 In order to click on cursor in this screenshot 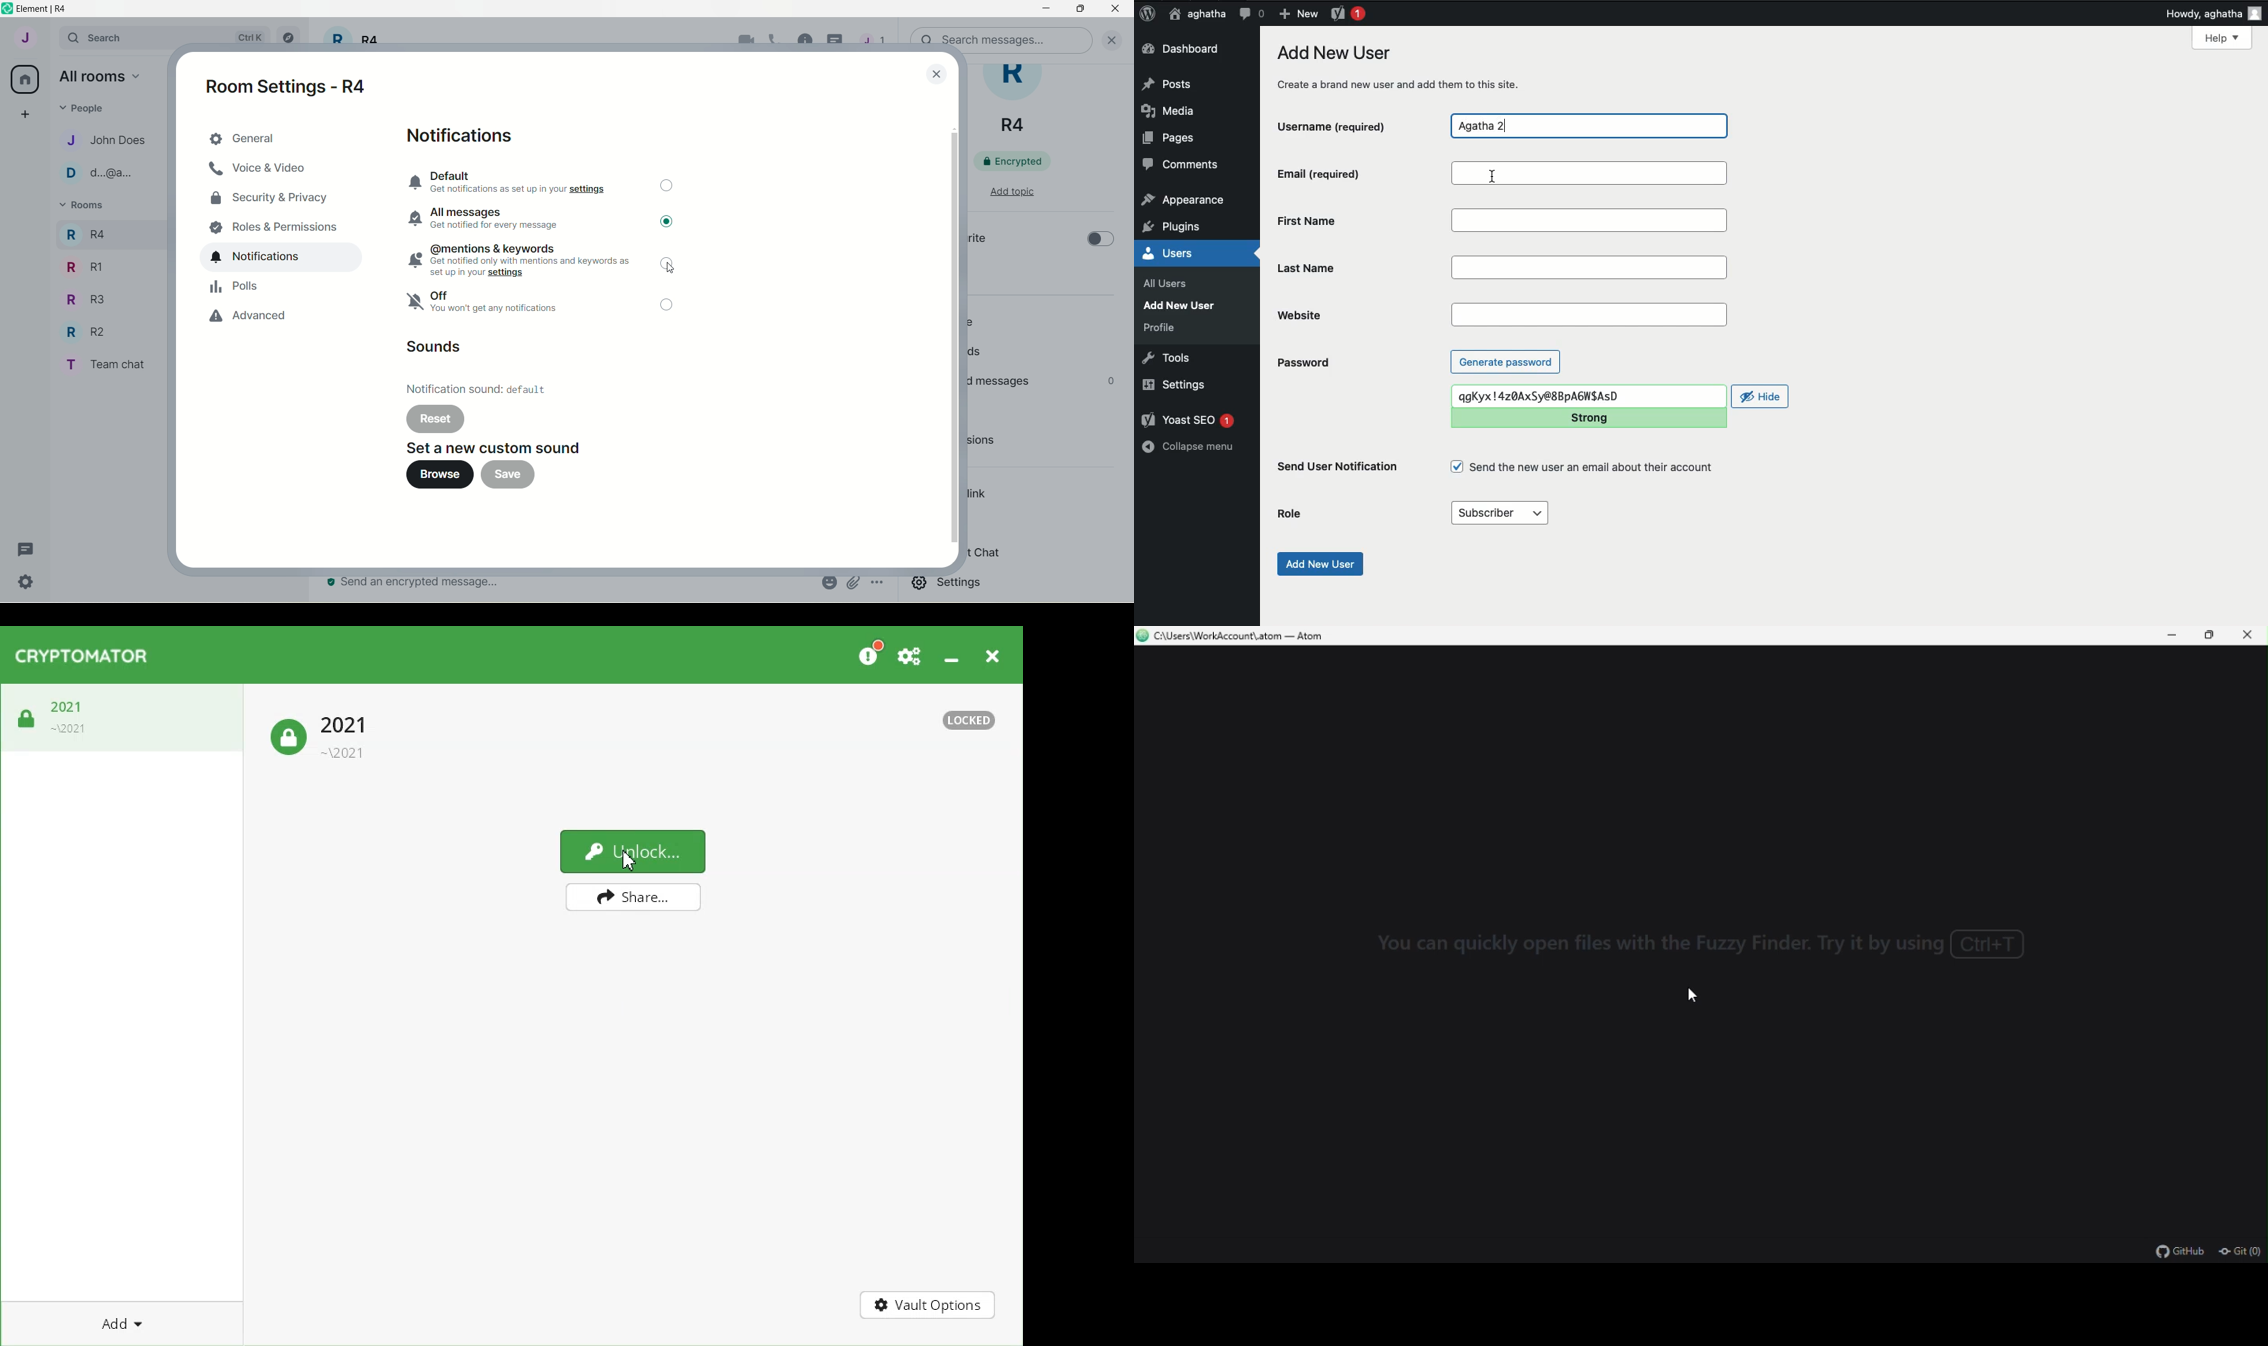, I will do `click(837, 41)`.